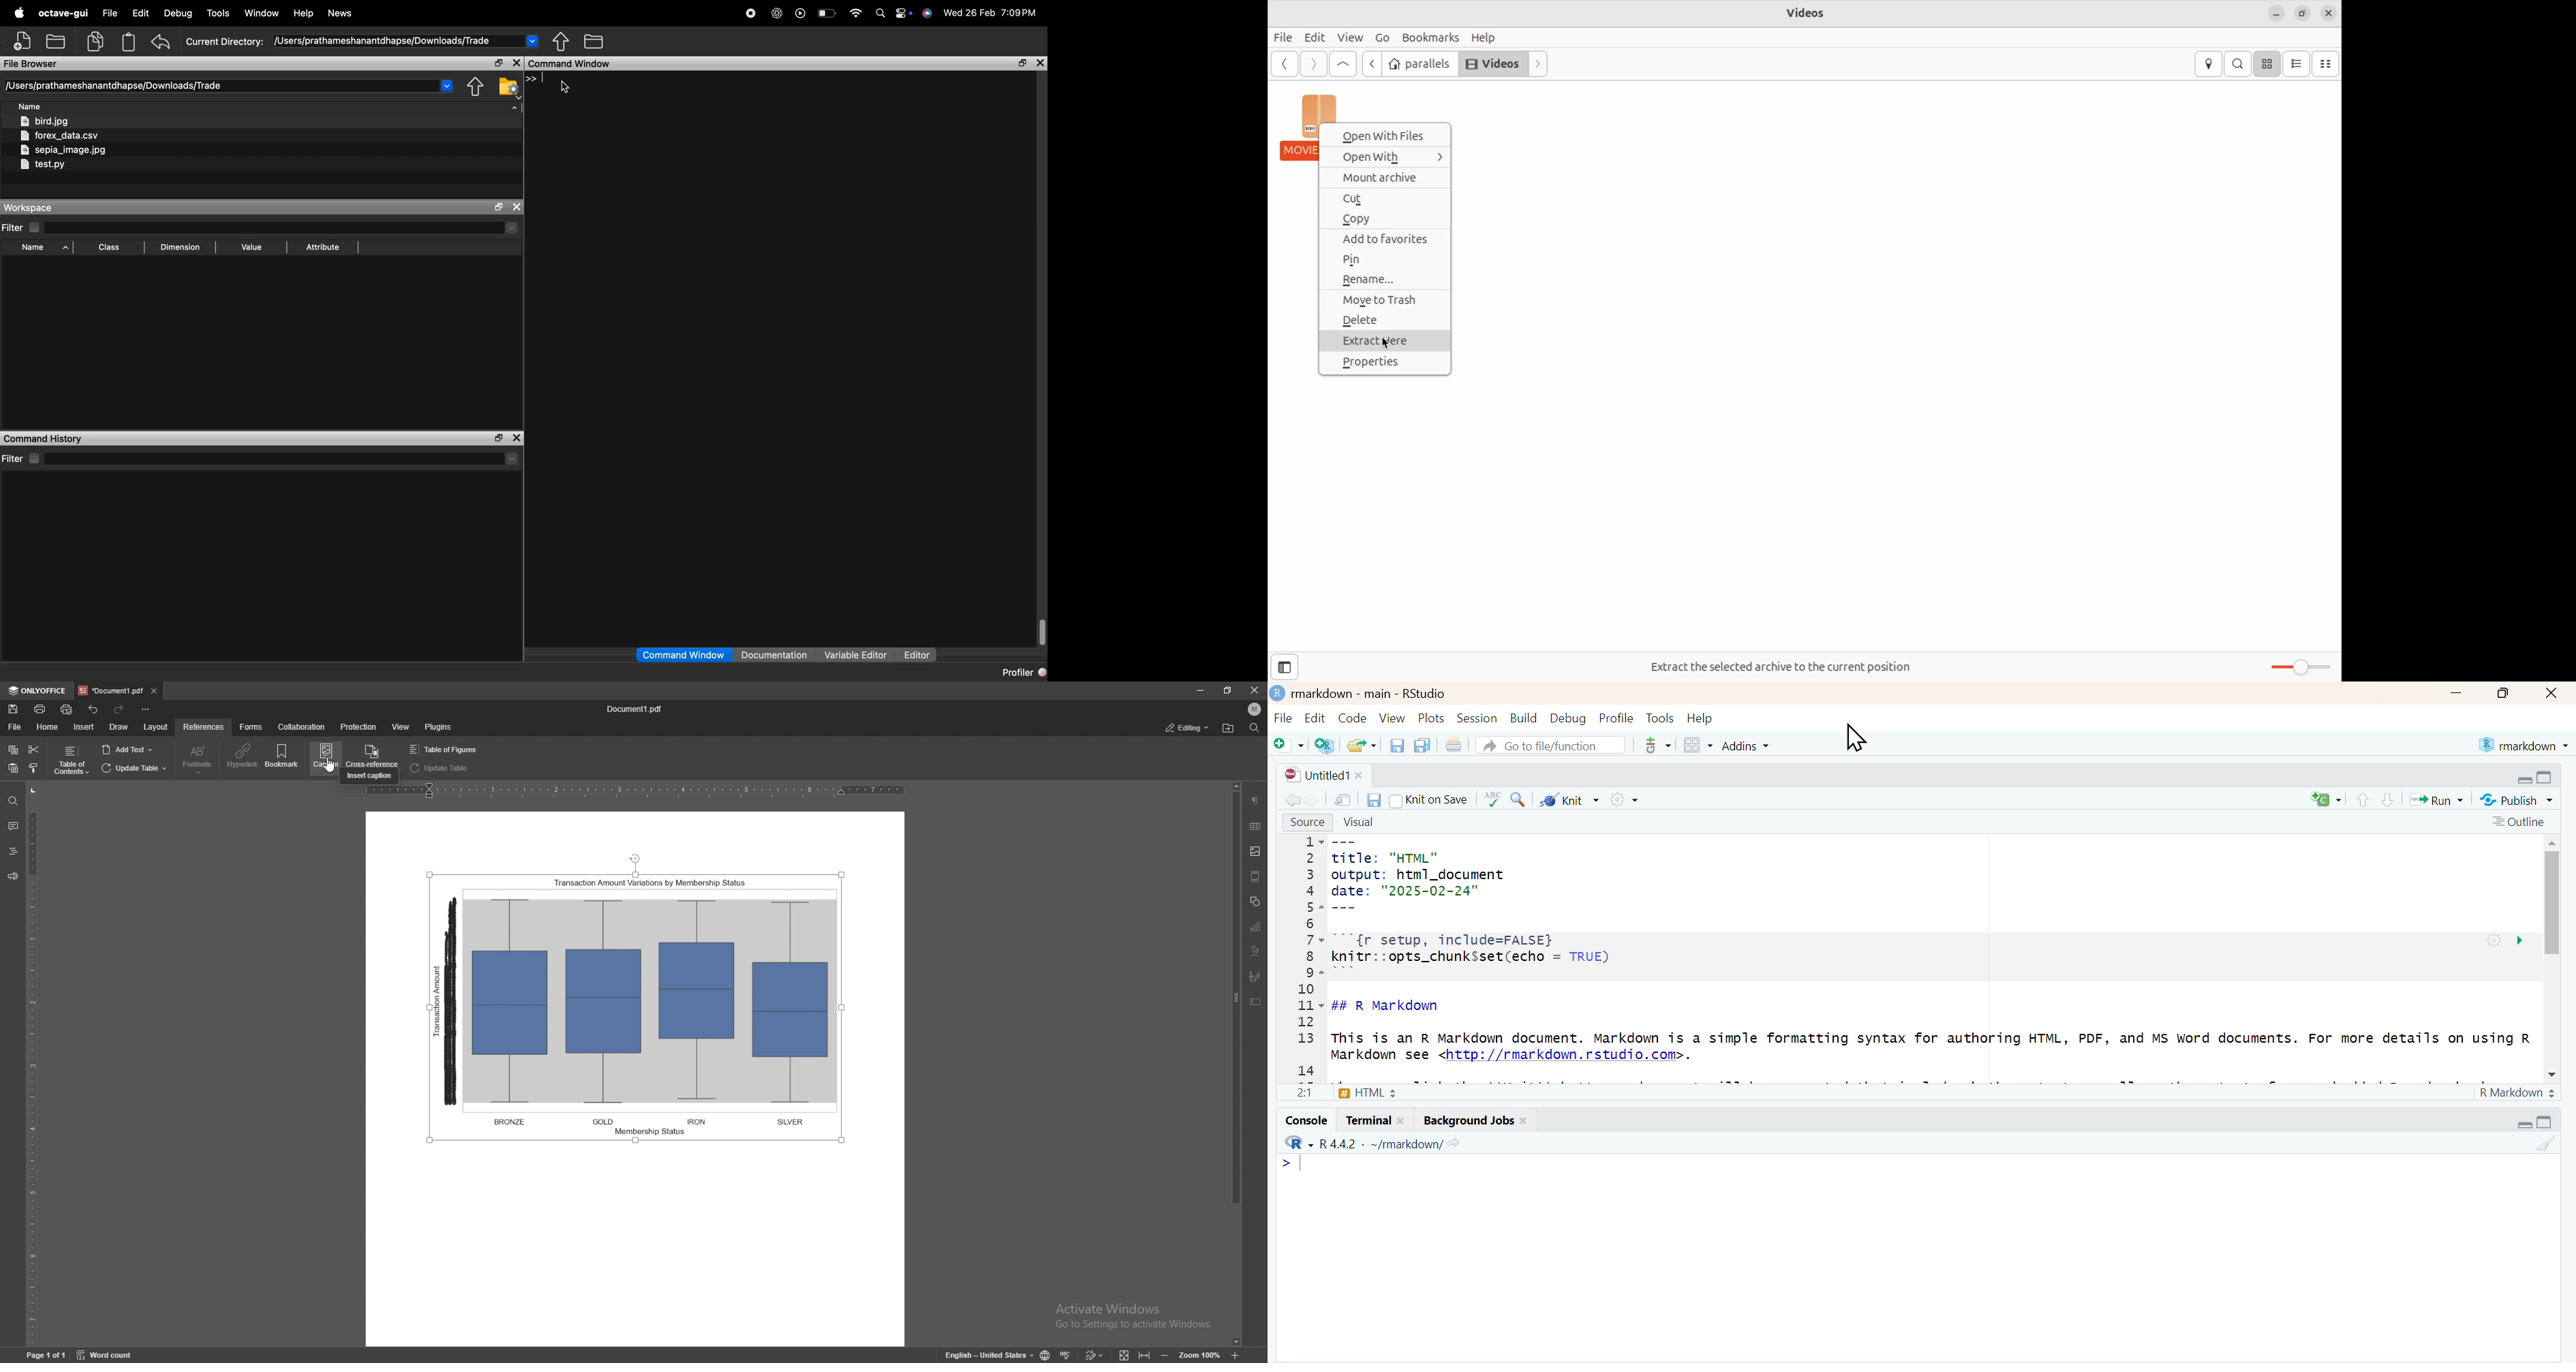 The height and width of the screenshot is (1372, 2576). What do you see at coordinates (1310, 958) in the screenshot?
I see `Line numbers` at bounding box center [1310, 958].